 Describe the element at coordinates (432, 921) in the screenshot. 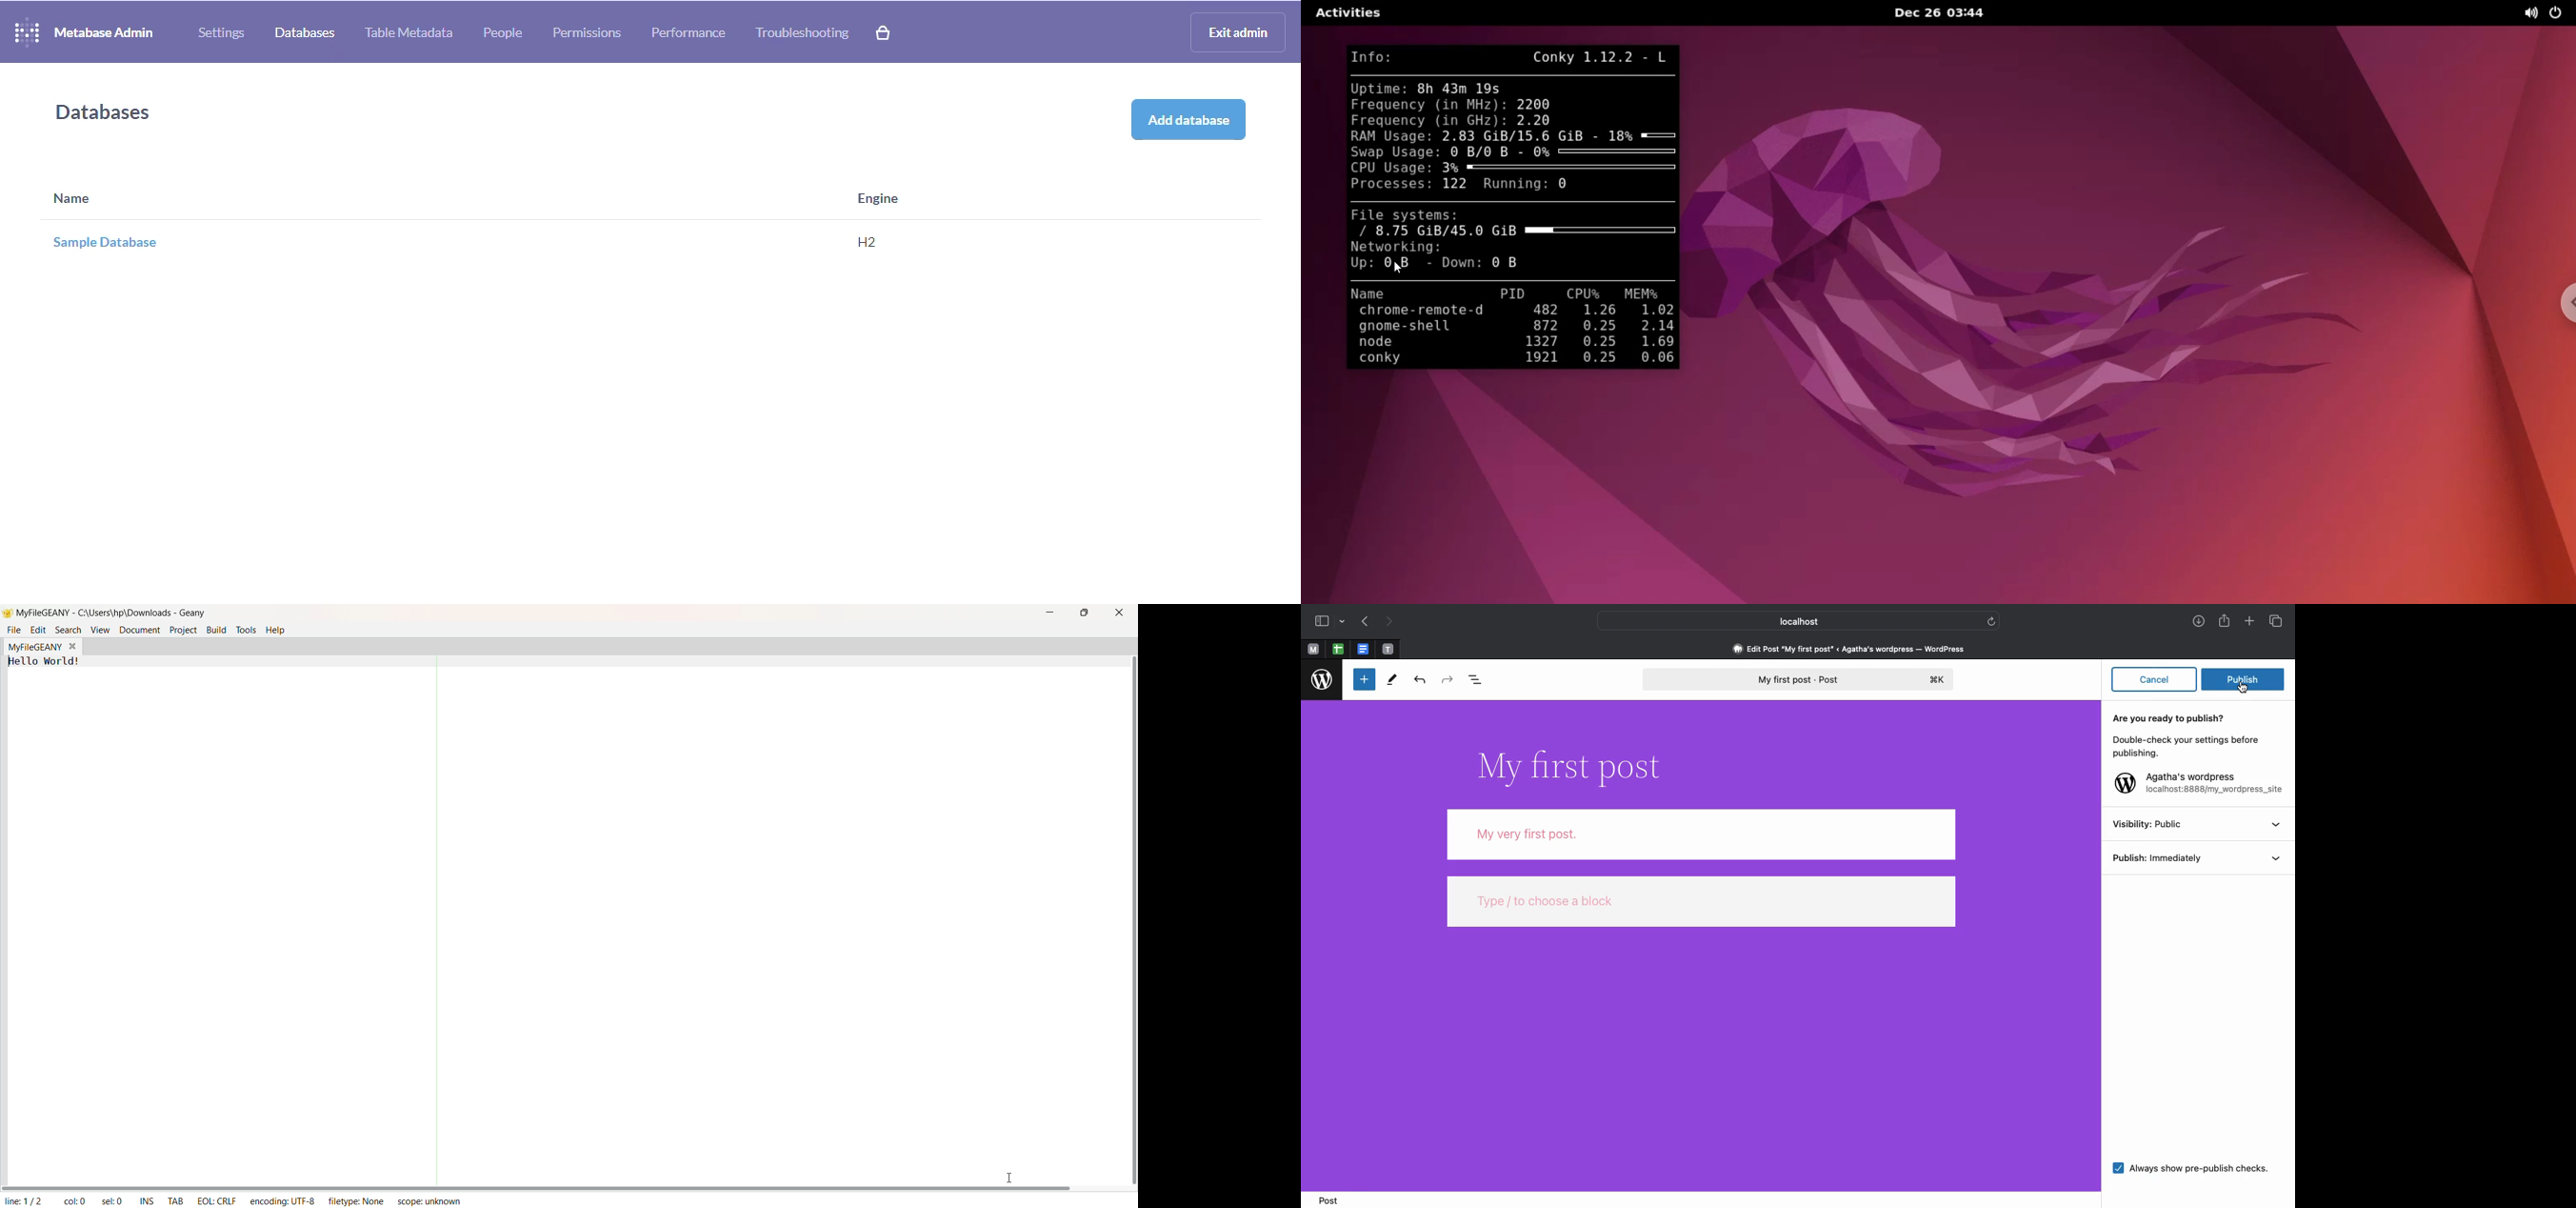

I see `Seprator` at that location.